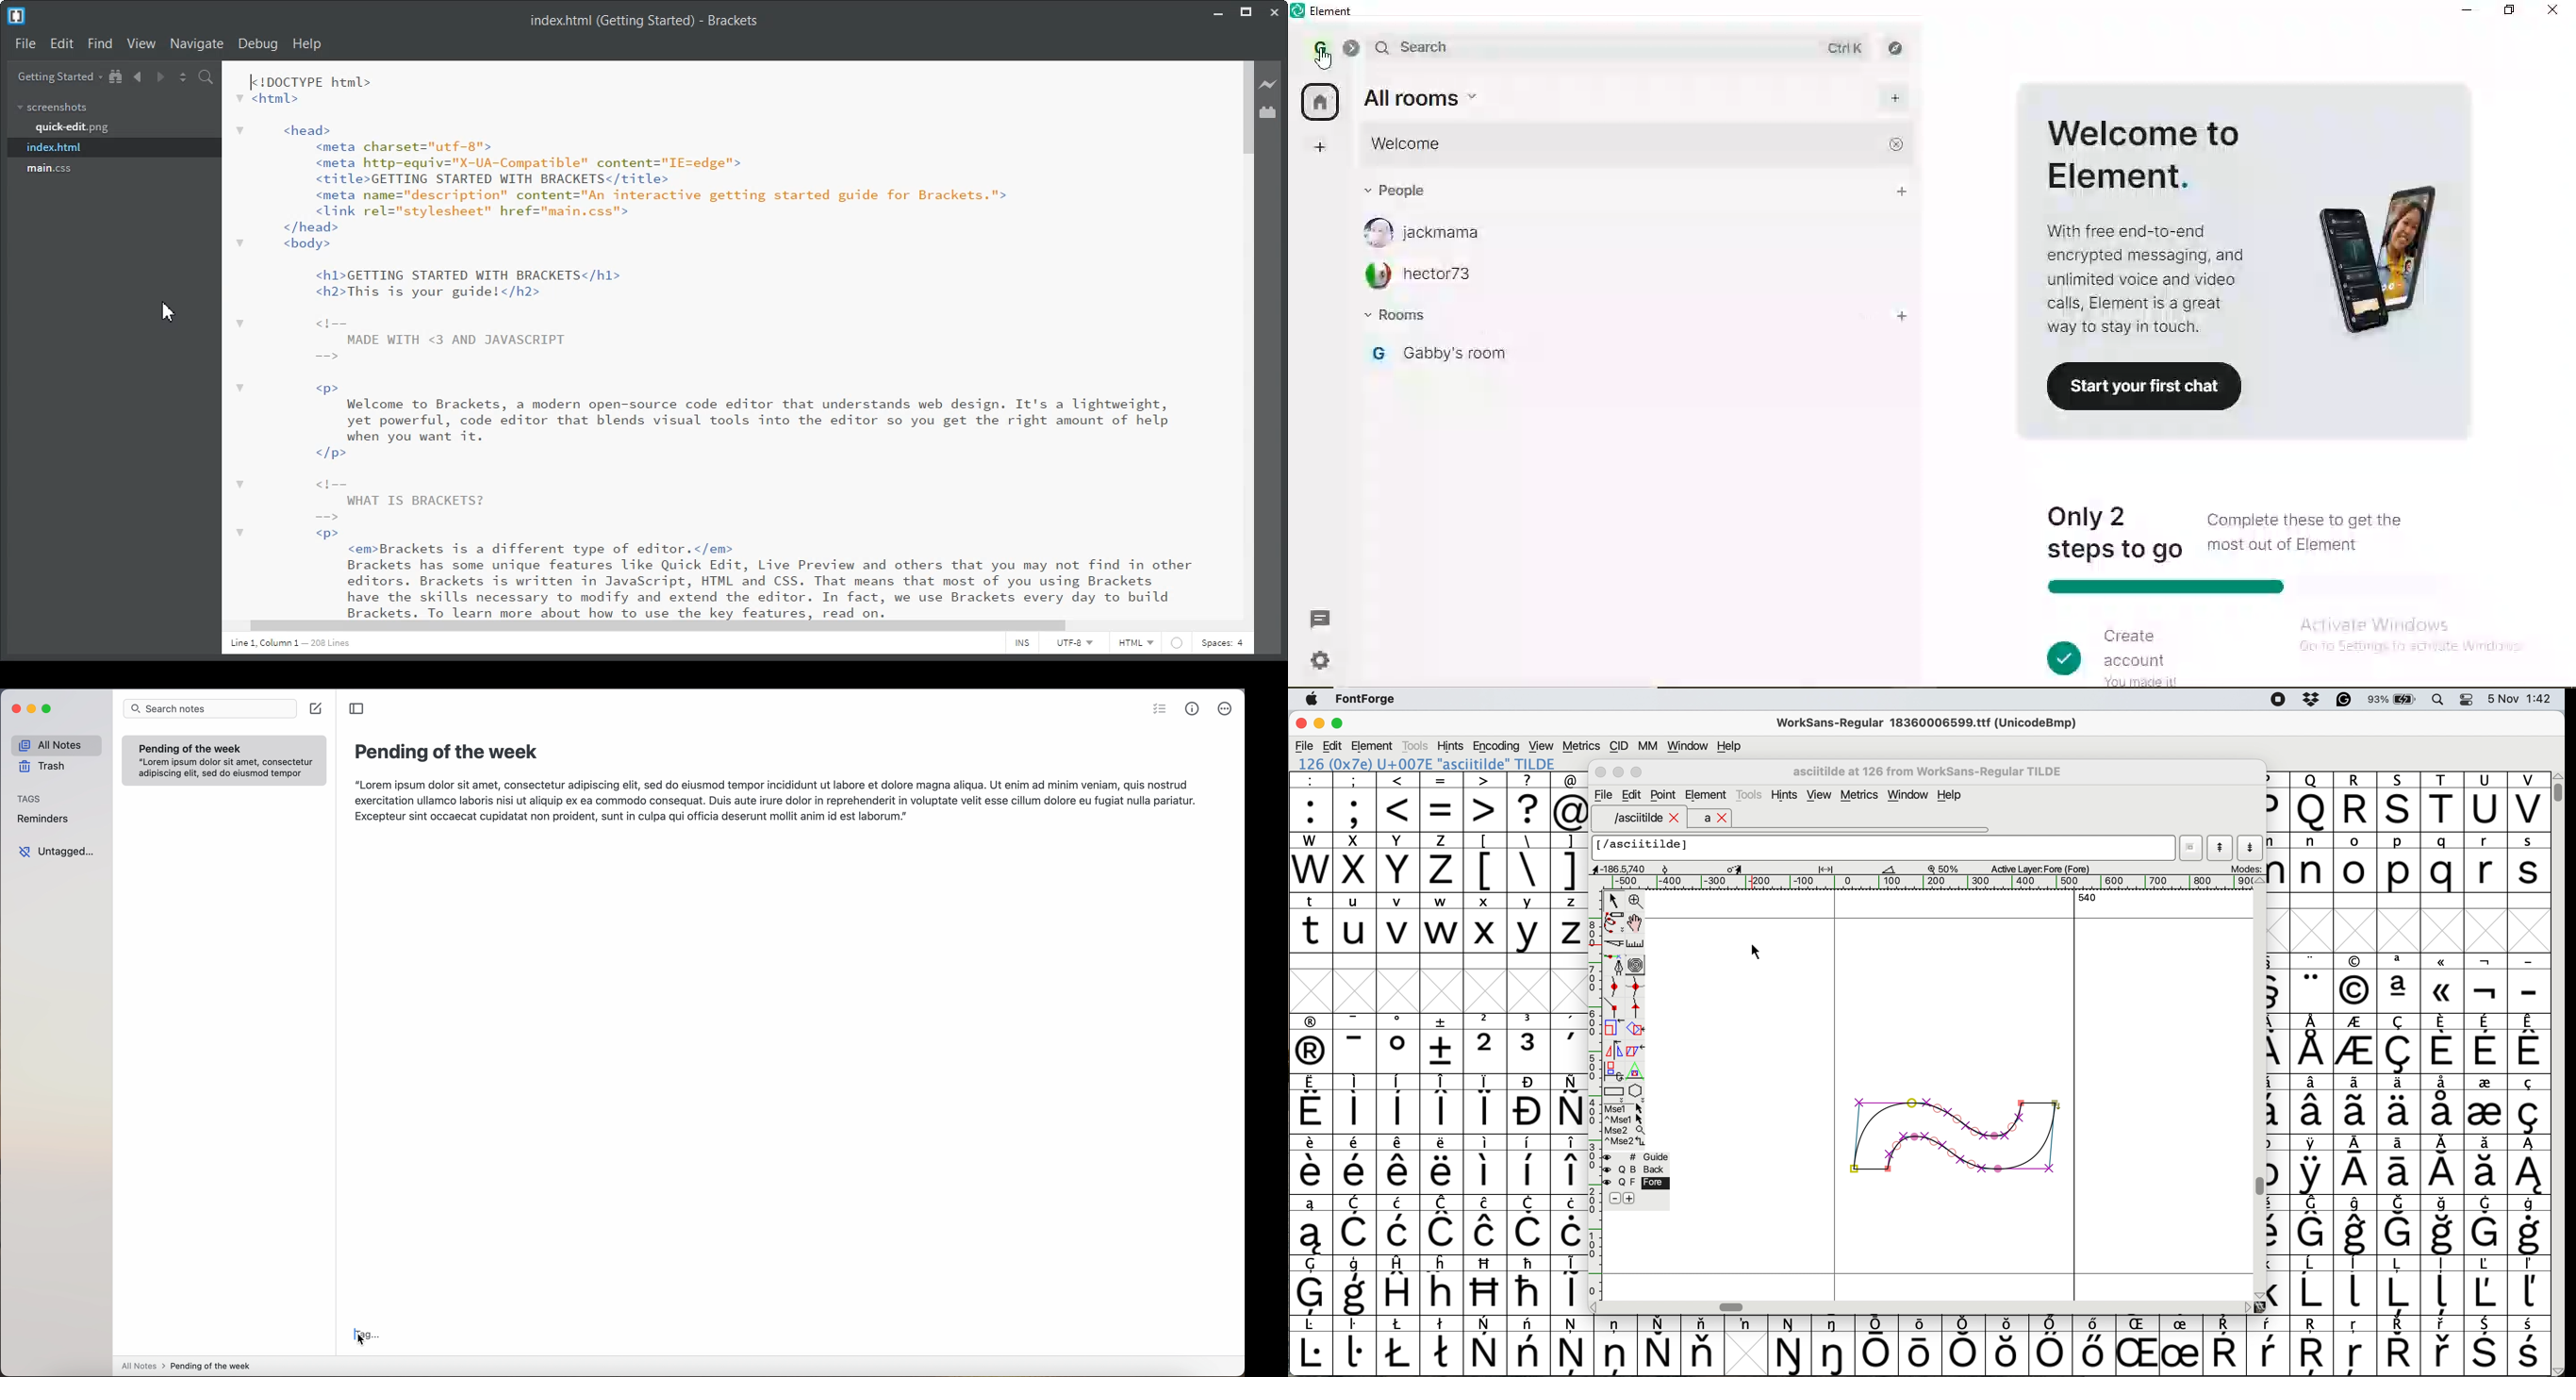  I want to click on maximise, so click(1338, 726).